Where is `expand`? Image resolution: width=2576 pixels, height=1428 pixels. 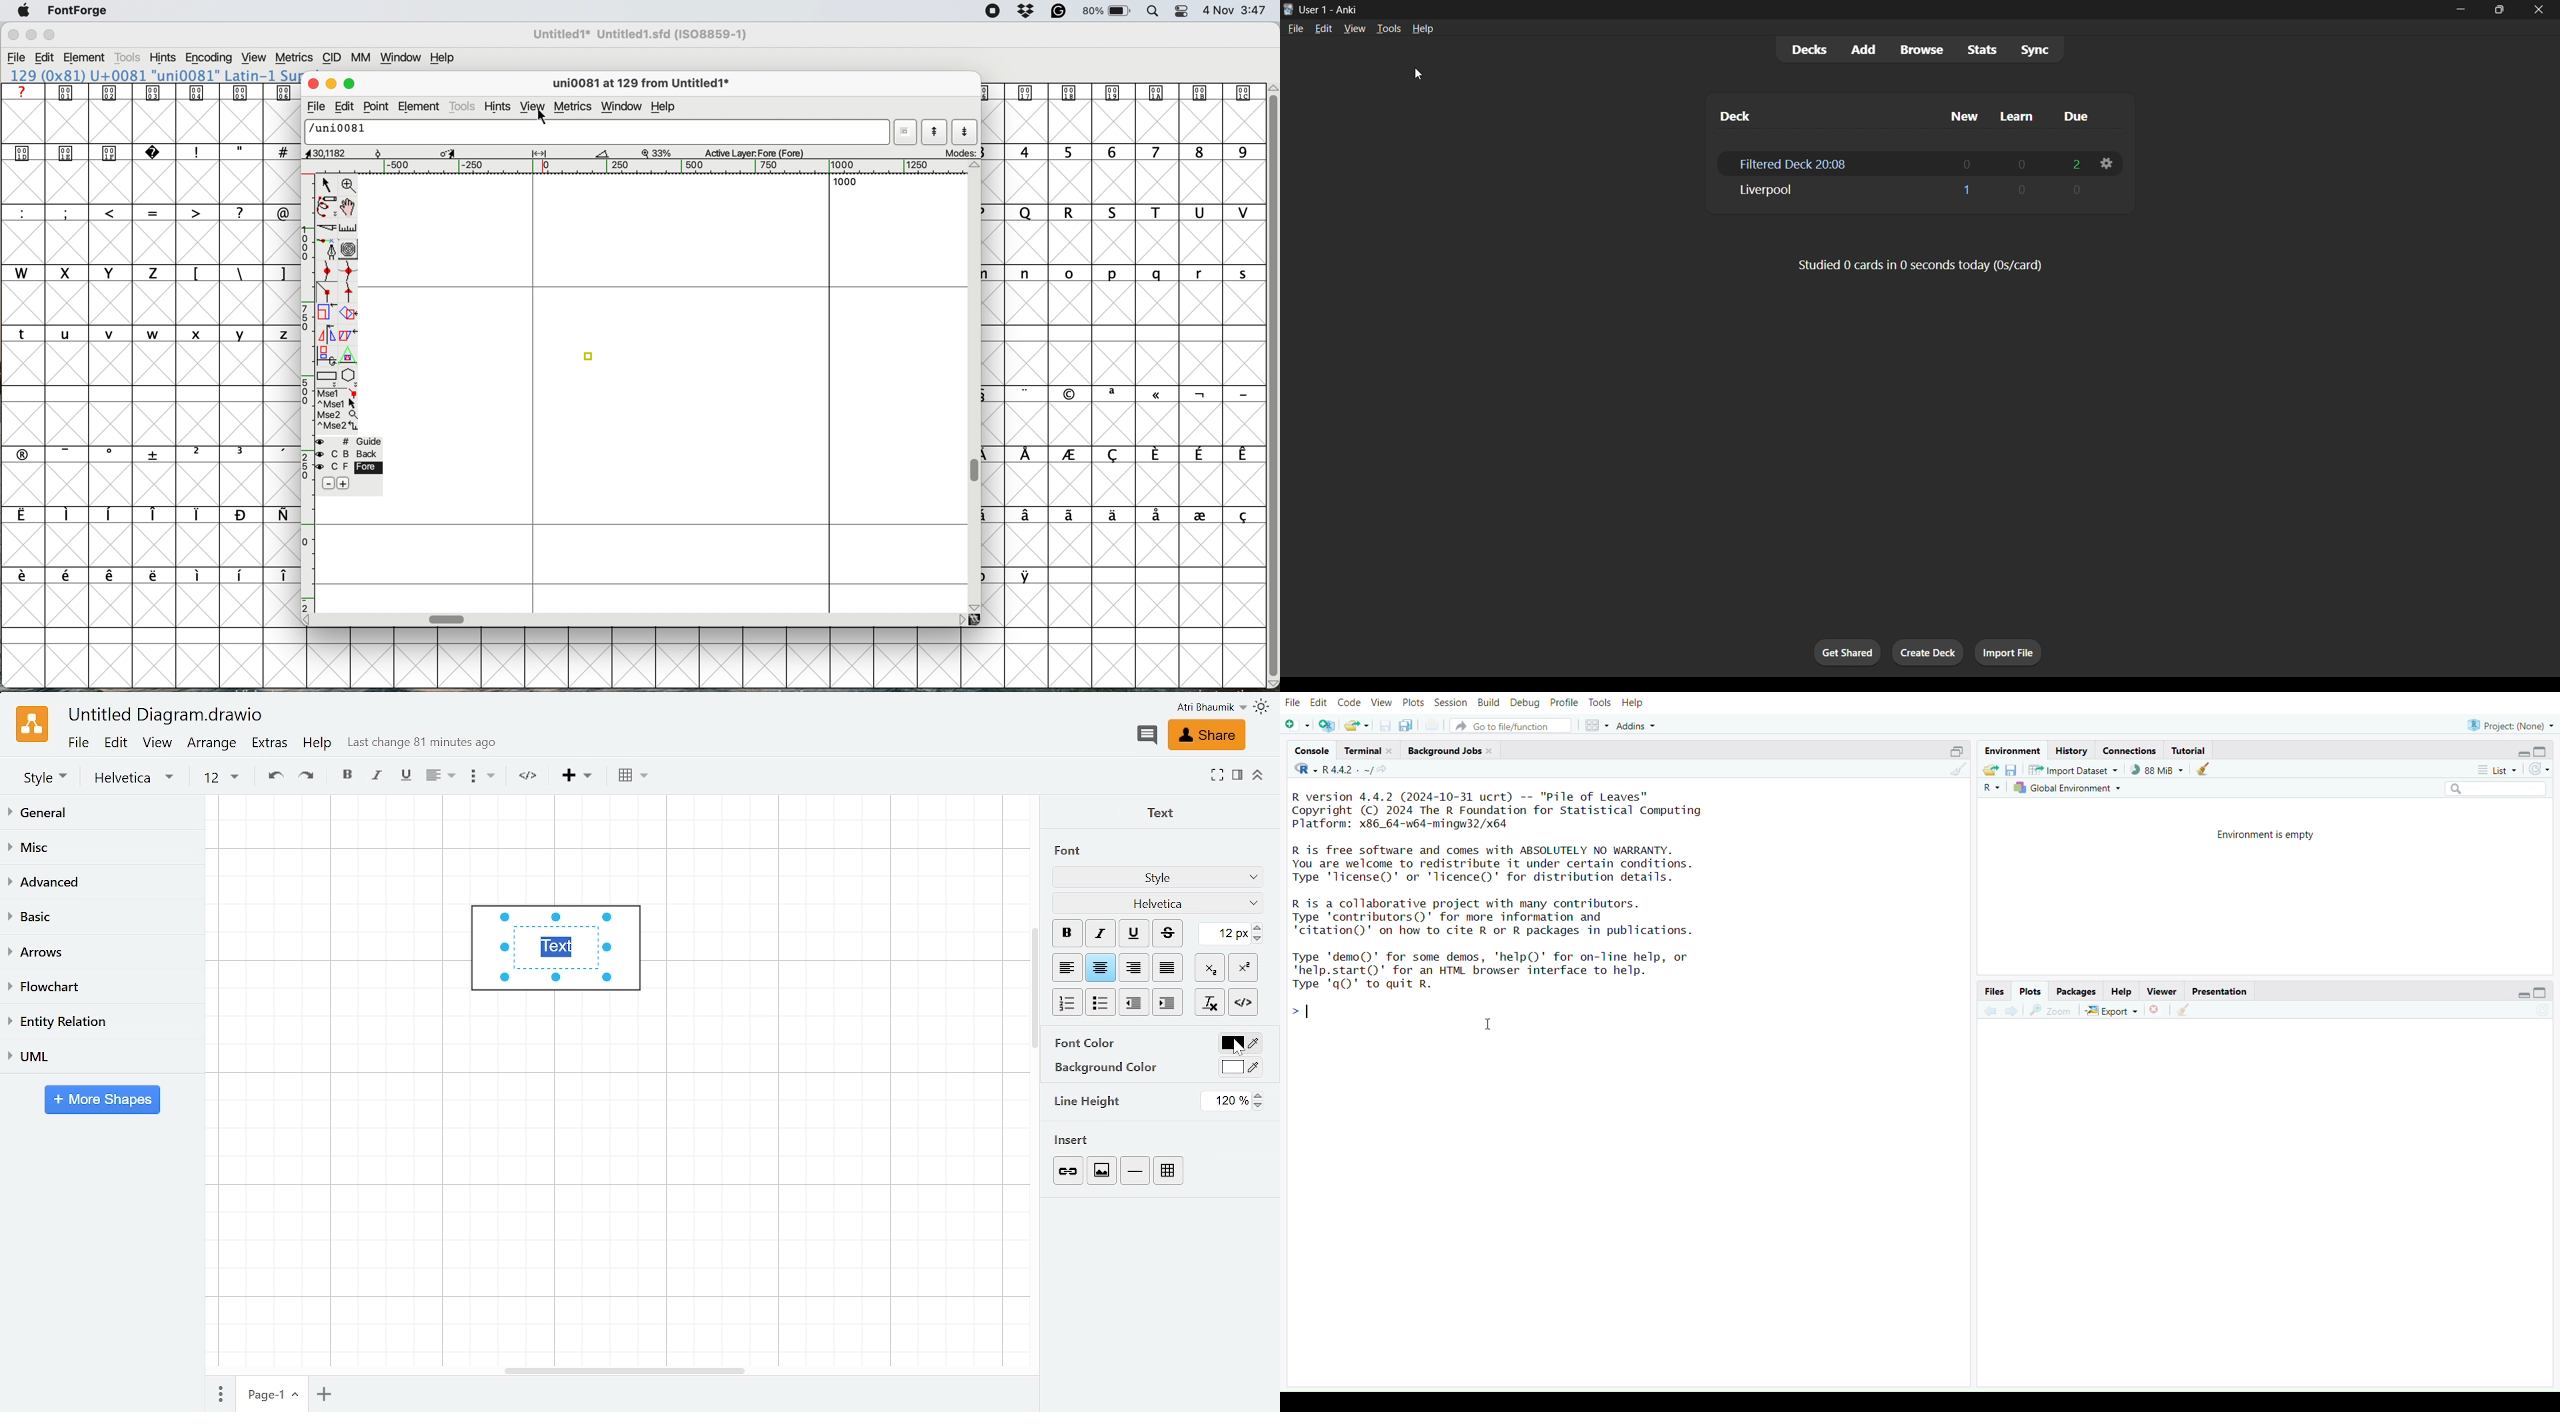
expand is located at coordinates (2521, 995).